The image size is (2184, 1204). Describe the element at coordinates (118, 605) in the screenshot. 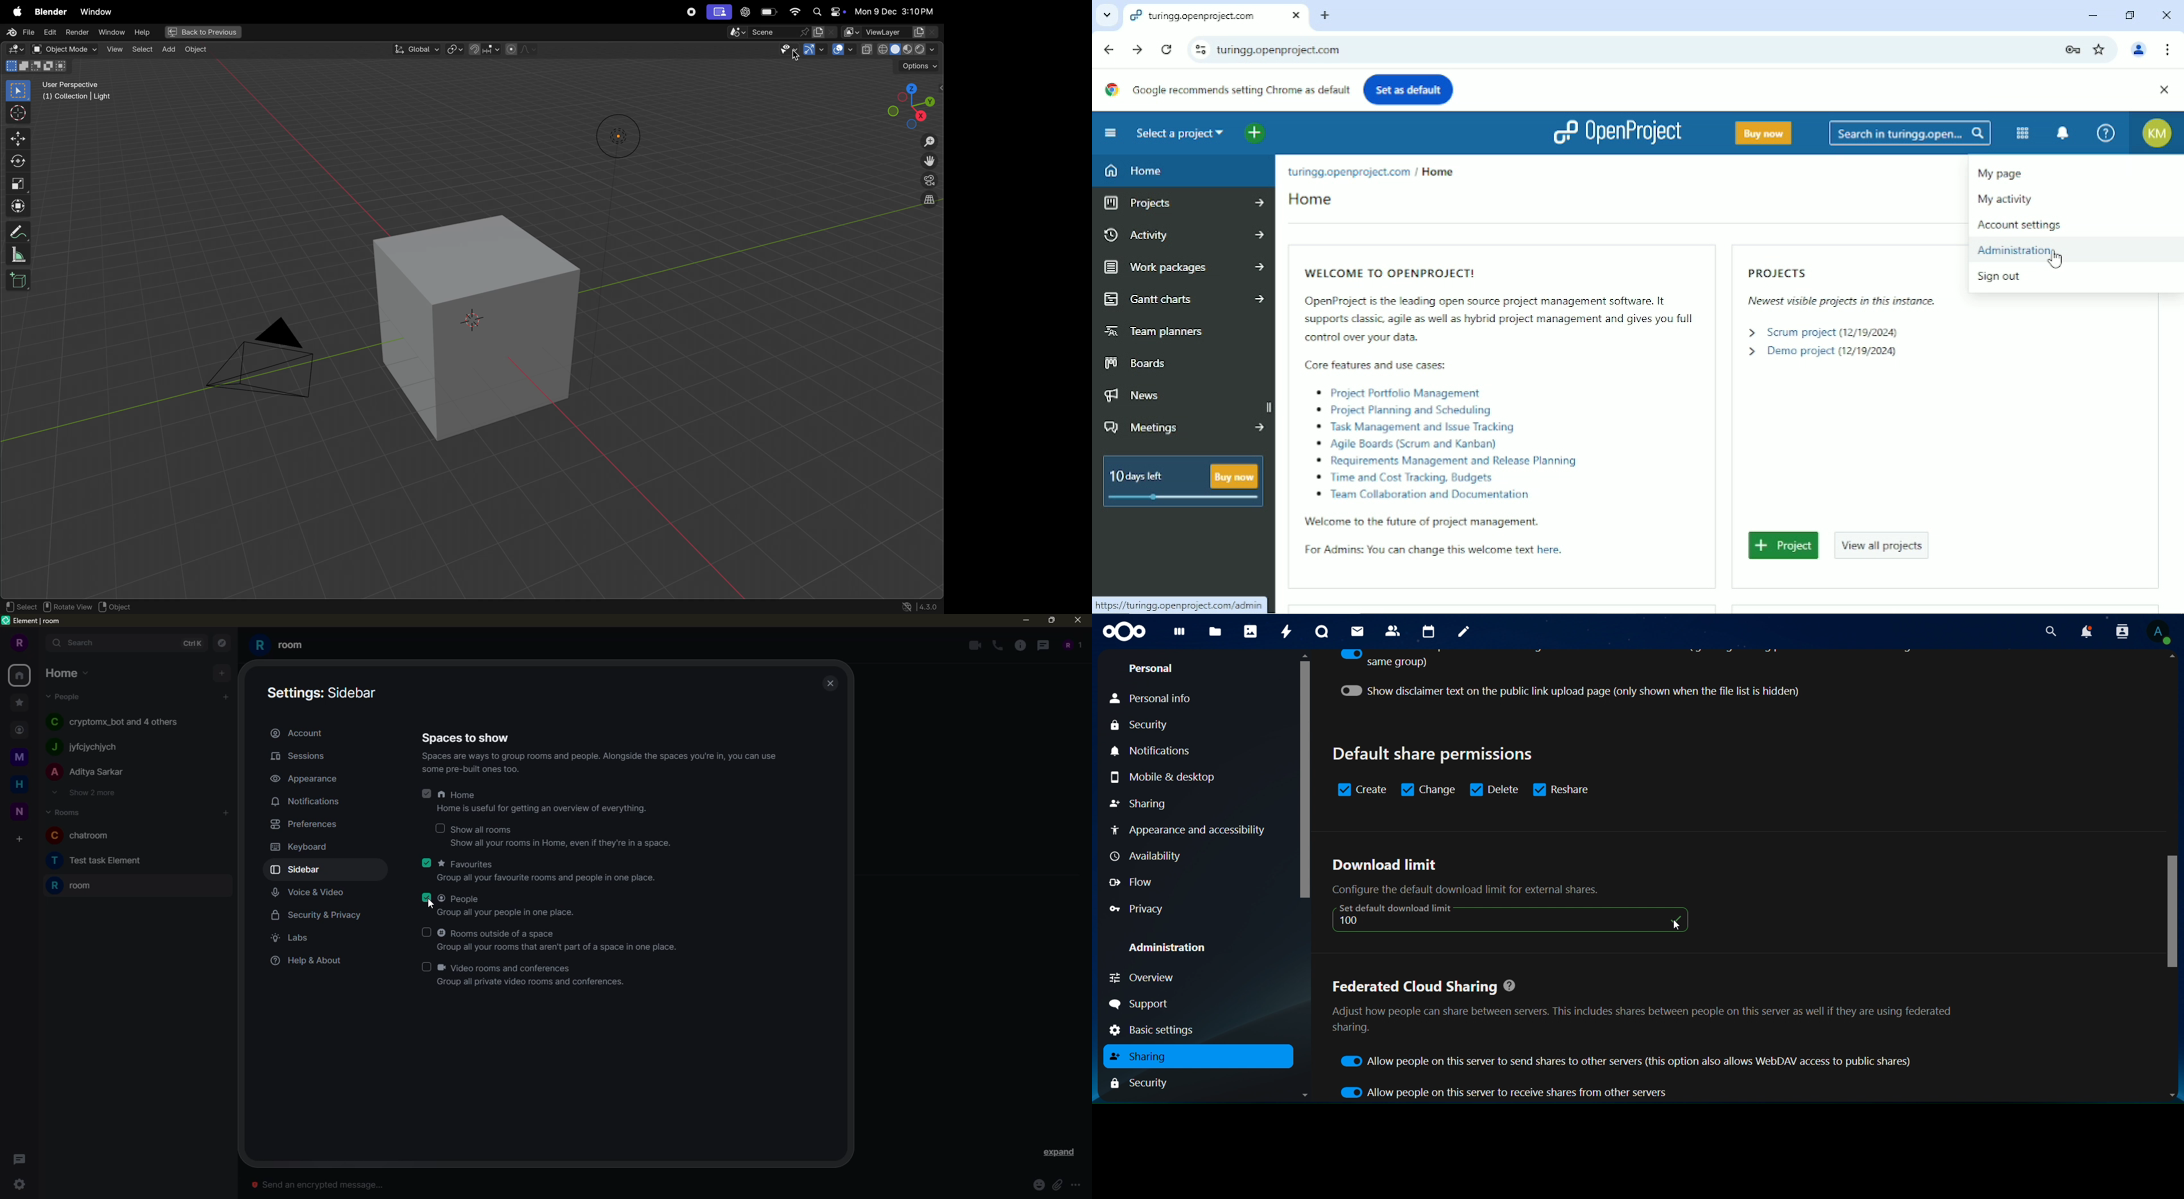

I see `object` at that location.